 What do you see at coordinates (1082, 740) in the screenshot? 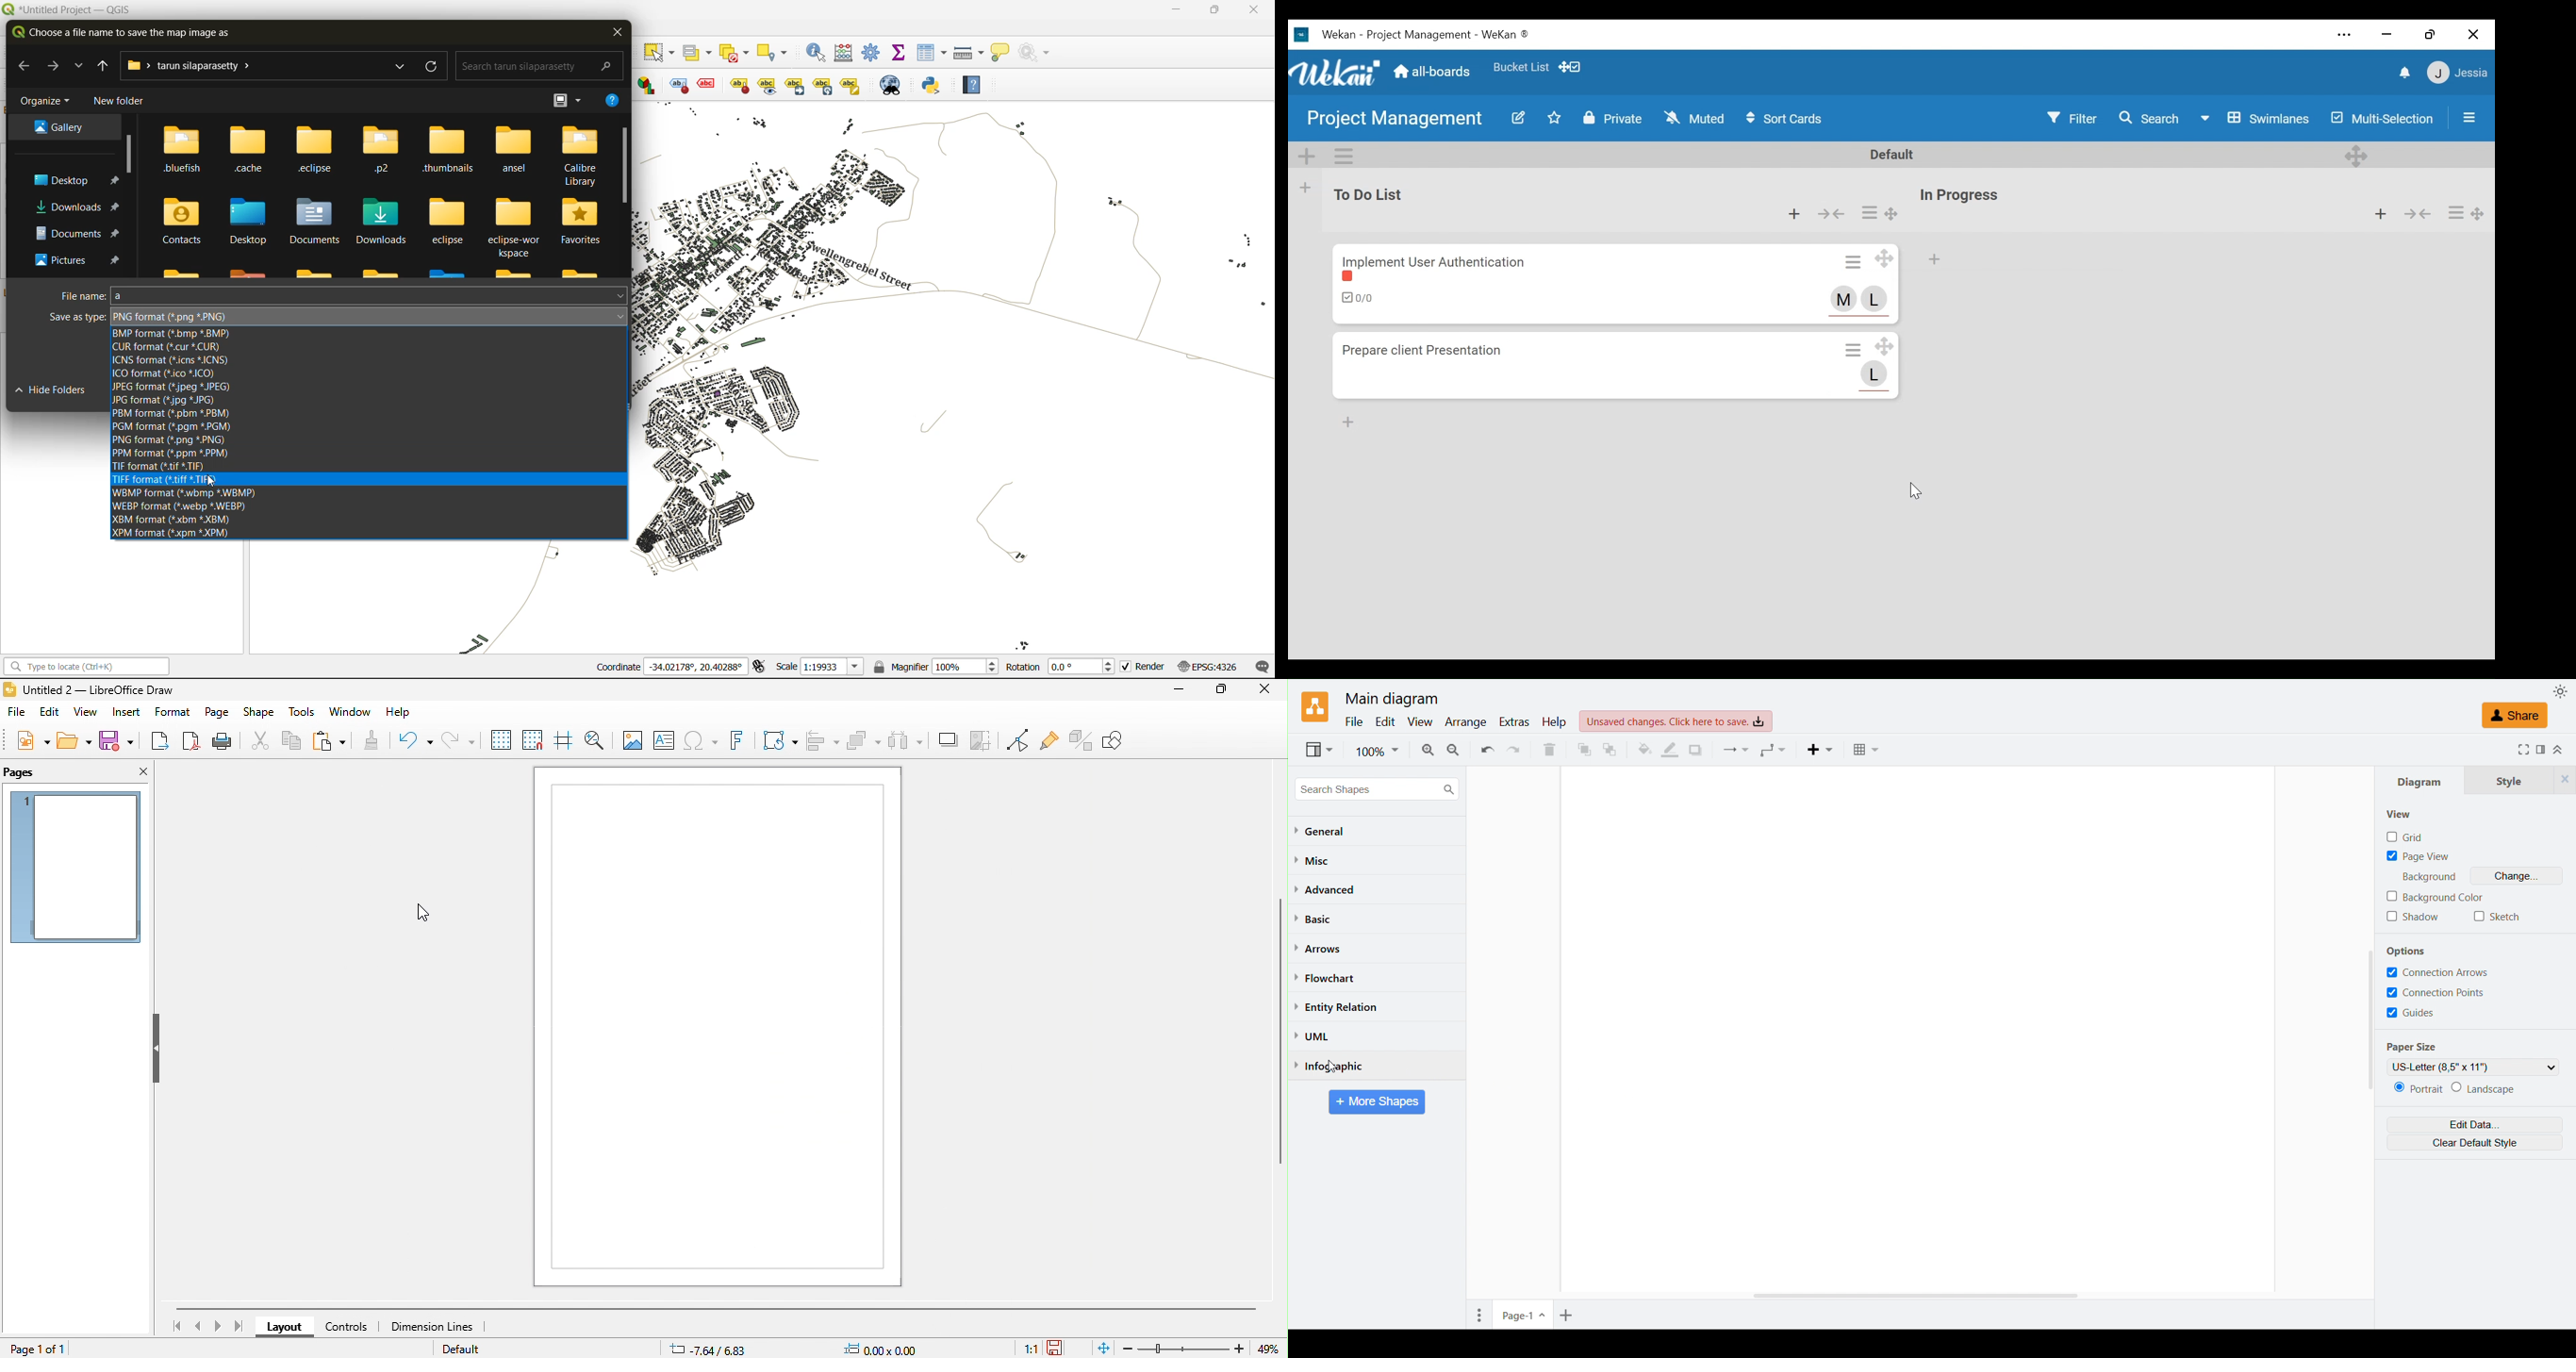
I see `toggle extrusions` at bounding box center [1082, 740].